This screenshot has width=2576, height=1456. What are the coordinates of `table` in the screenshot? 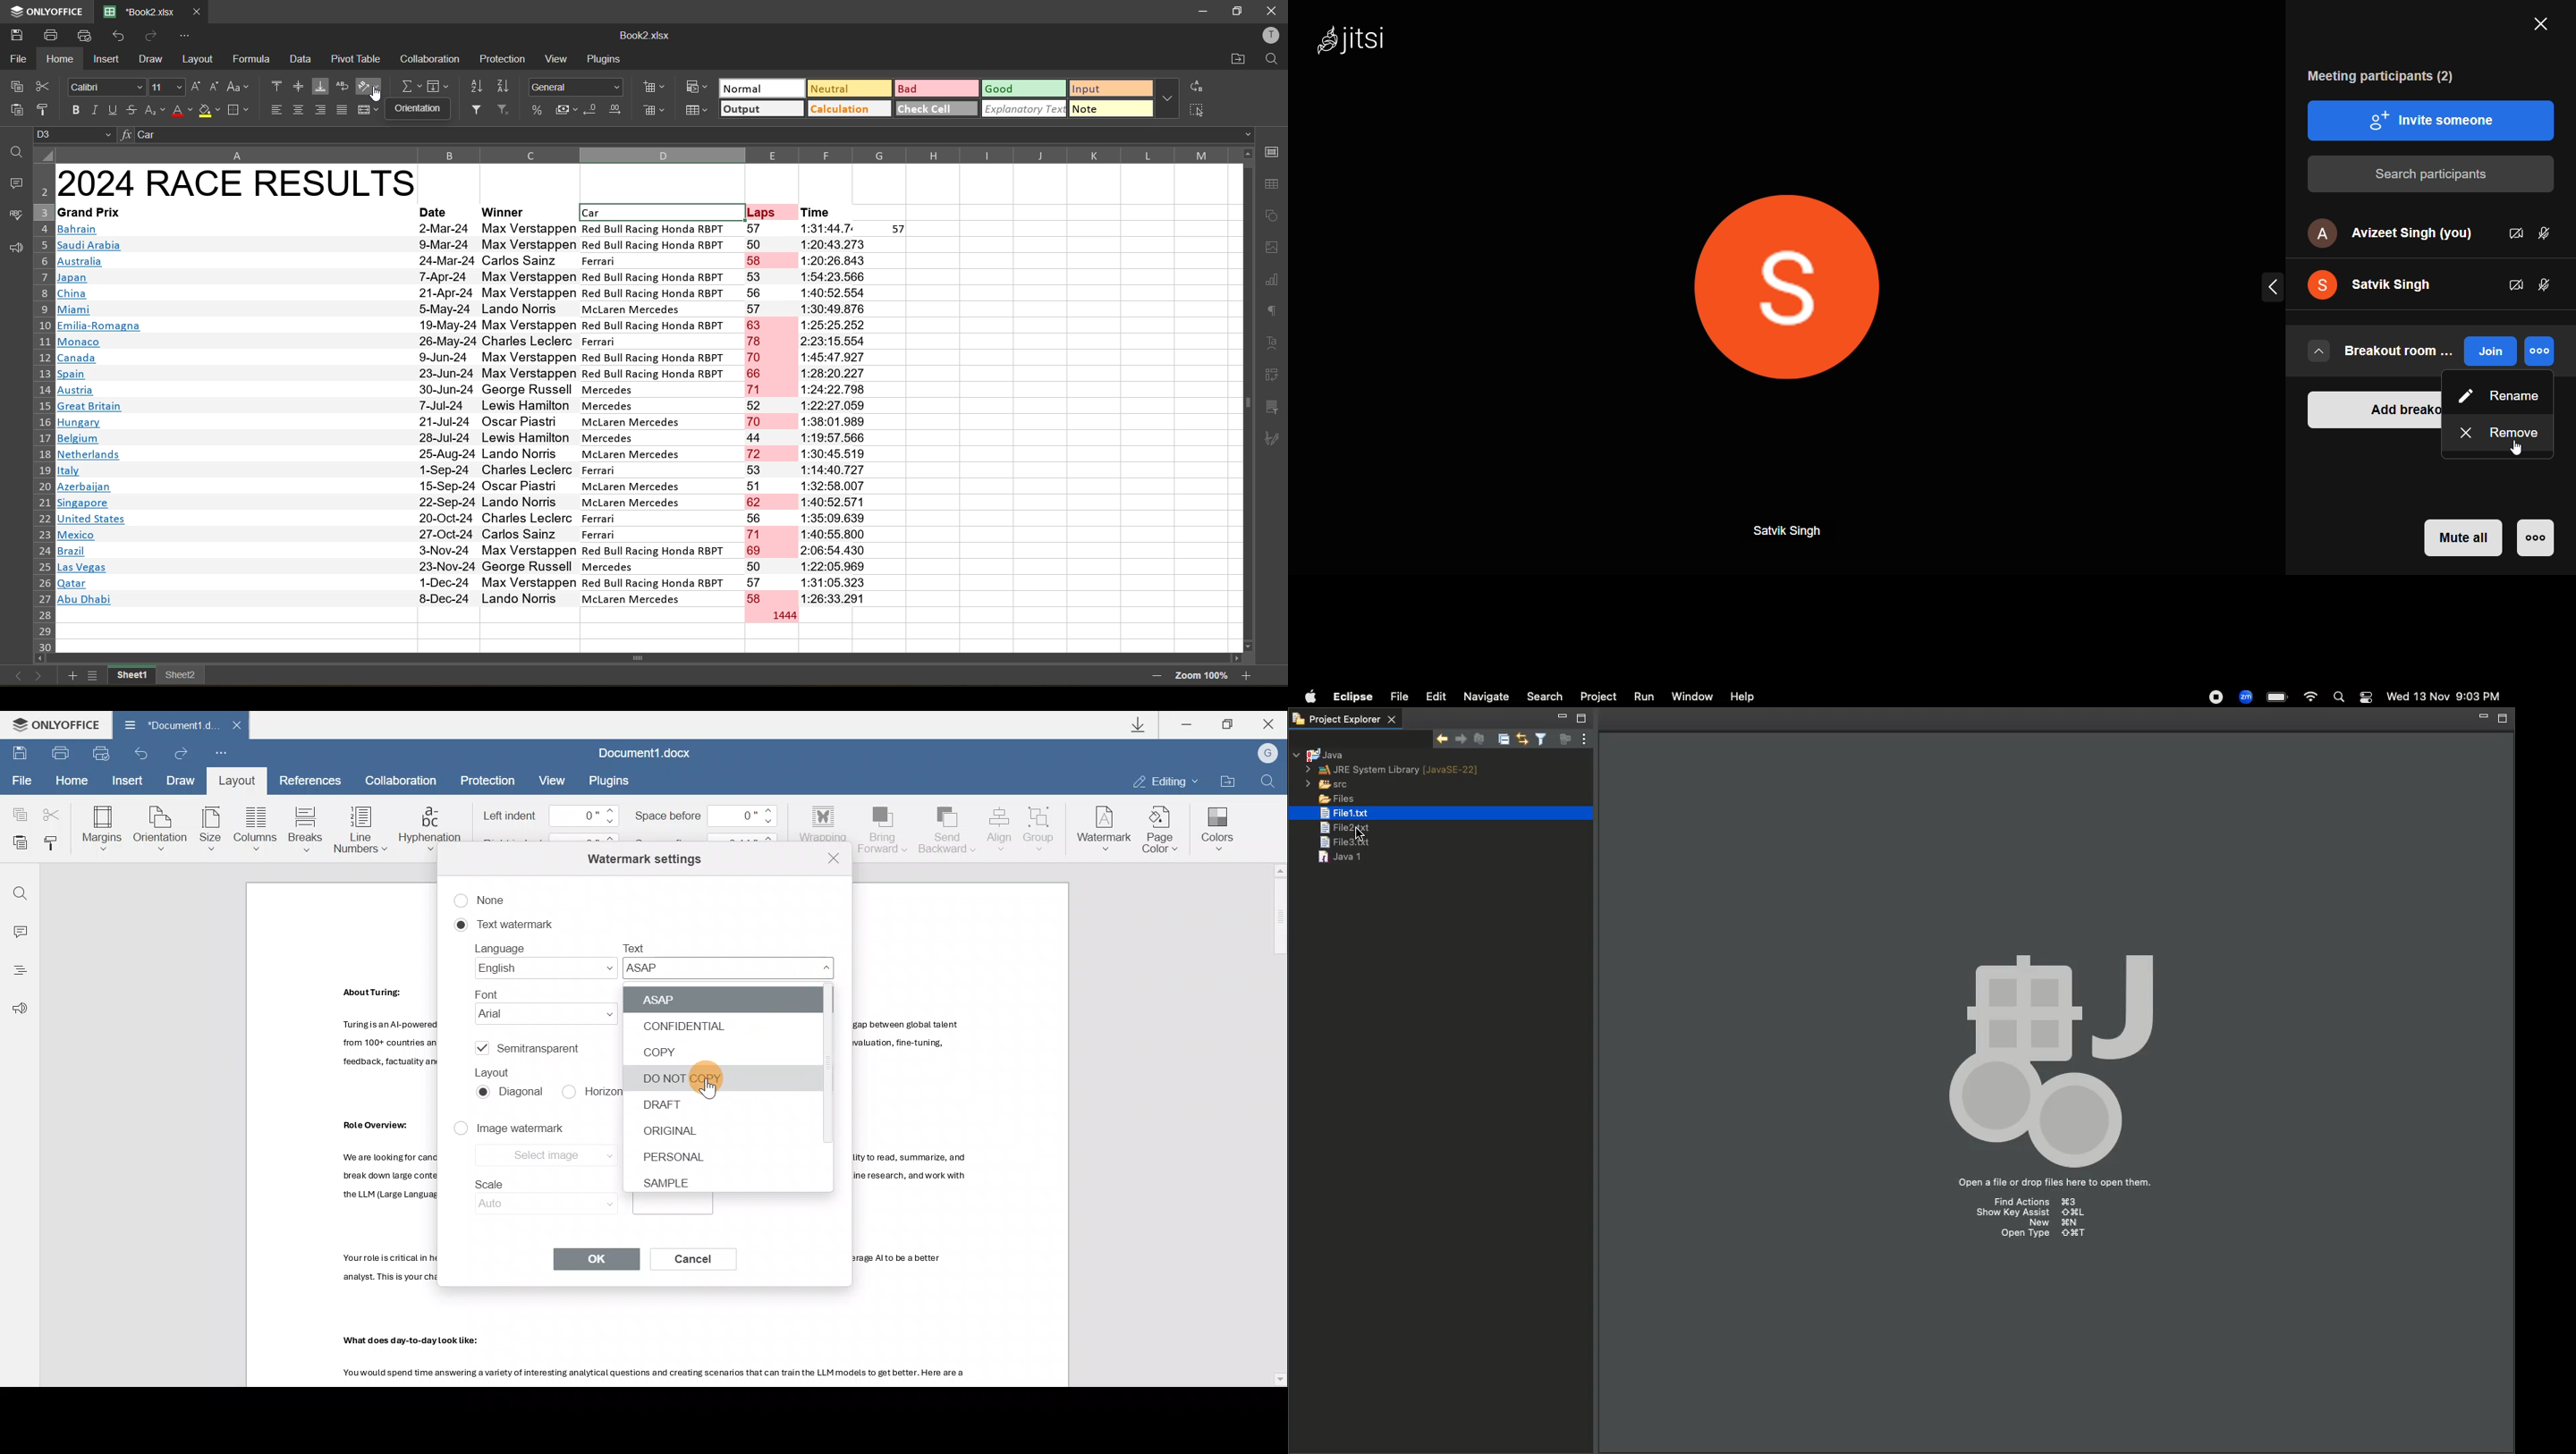 It's located at (1273, 185).